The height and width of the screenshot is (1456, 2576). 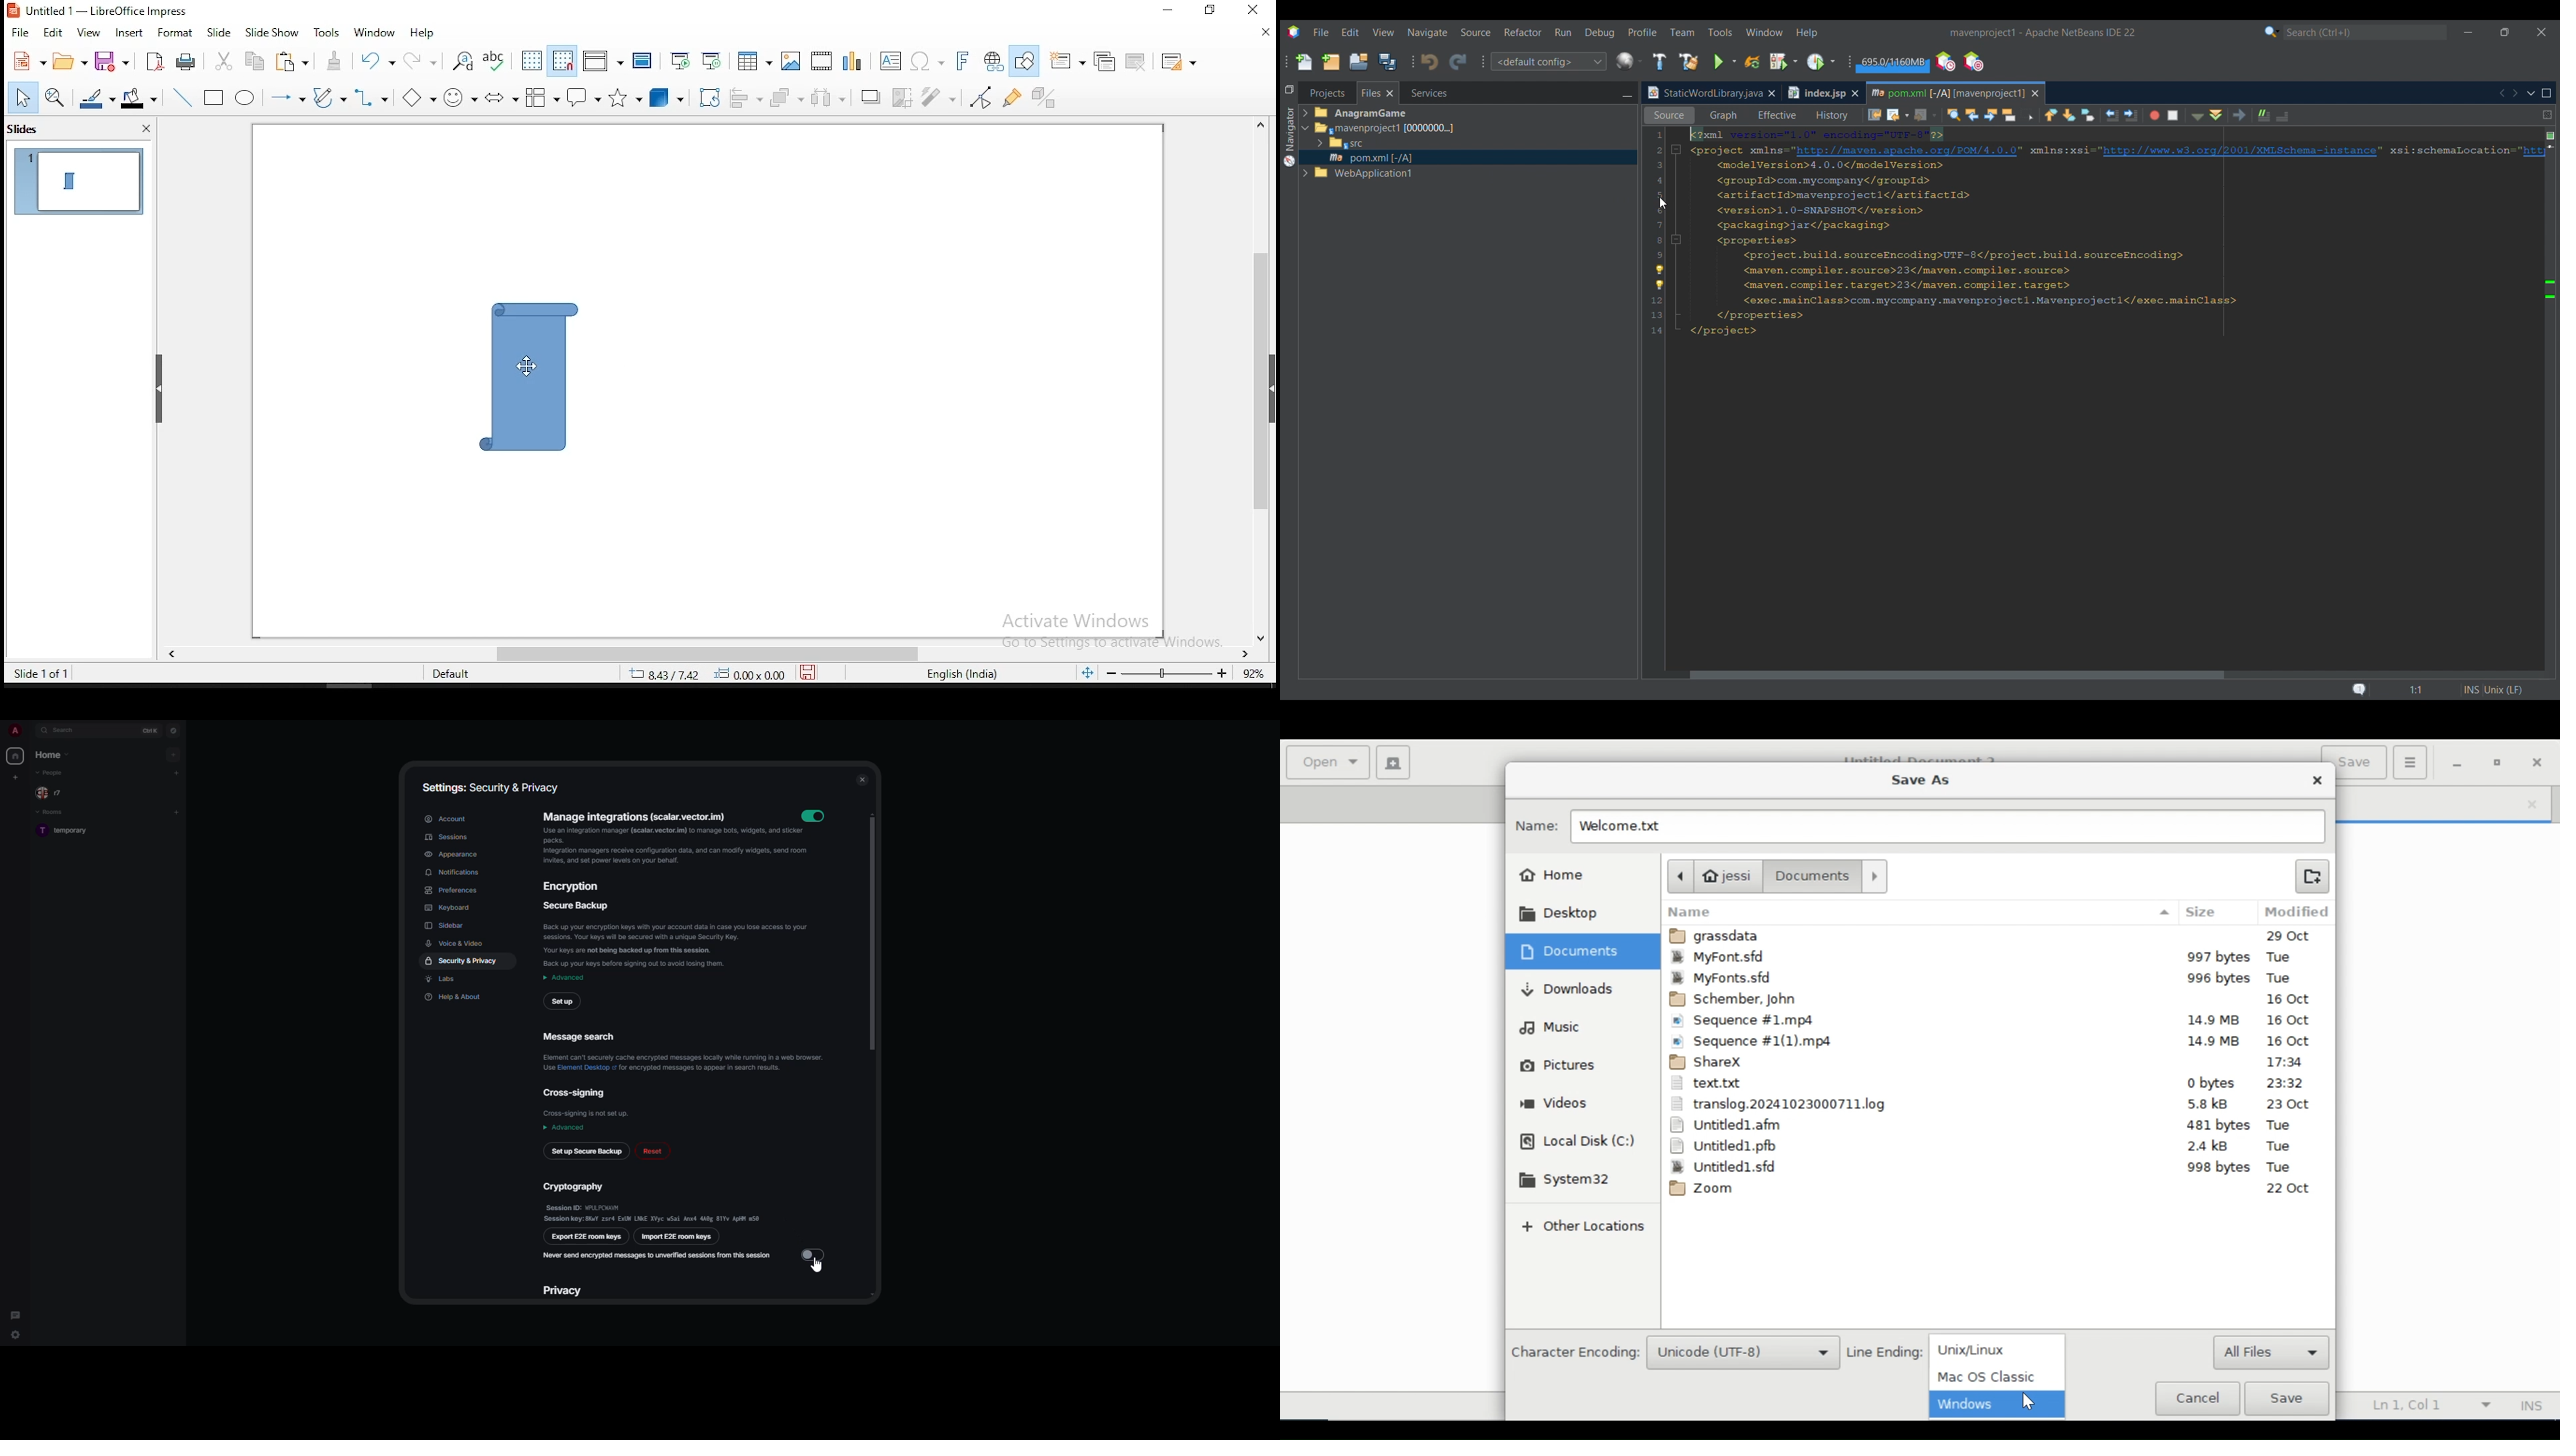 I want to click on Show opened documents list, so click(x=2531, y=94).